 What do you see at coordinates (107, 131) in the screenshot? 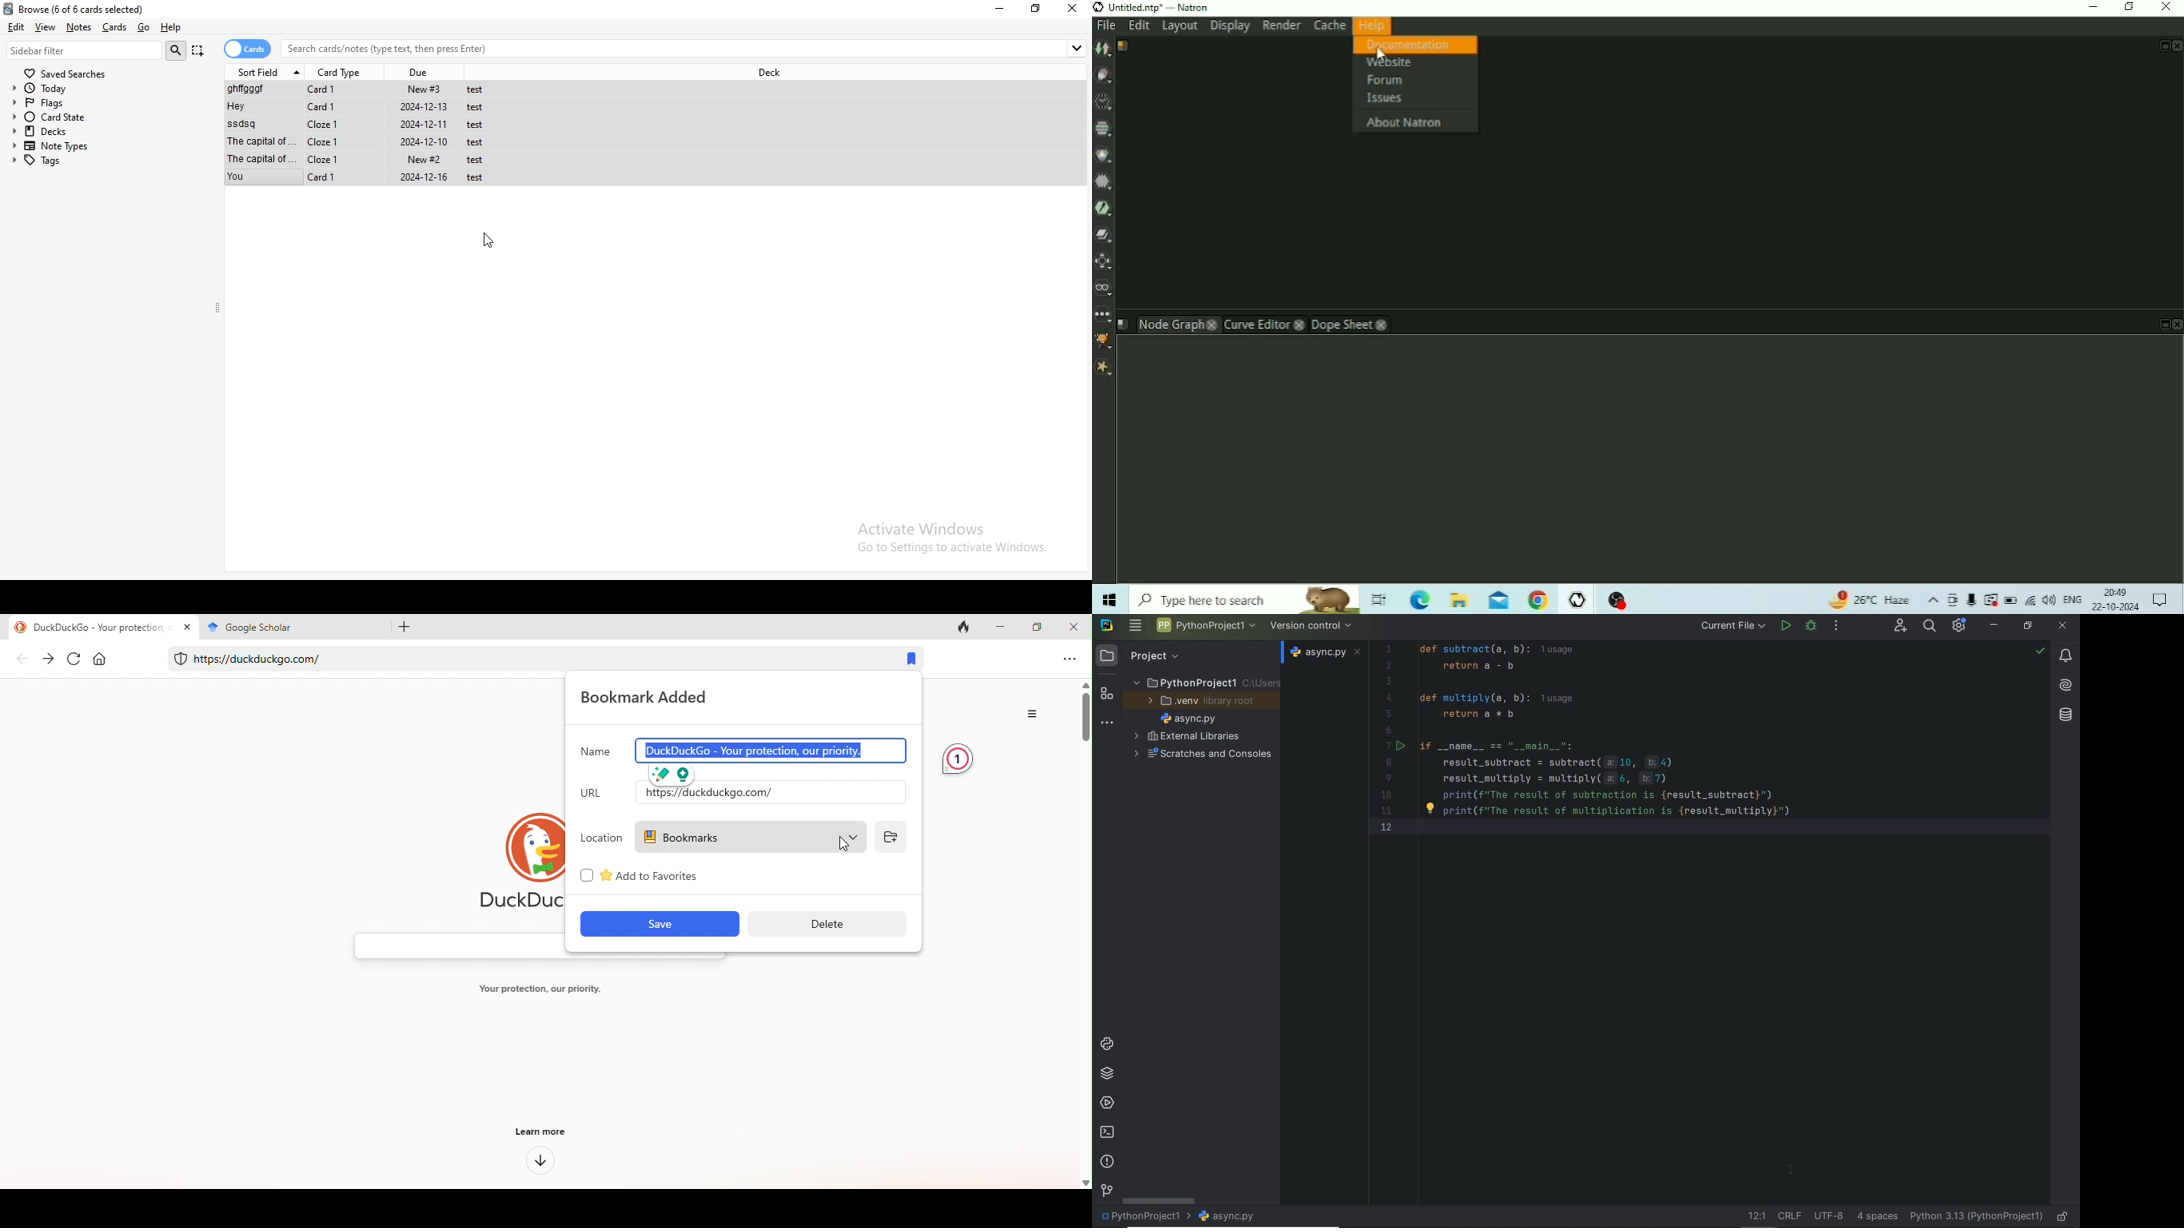
I see `decks` at bounding box center [107, 131].